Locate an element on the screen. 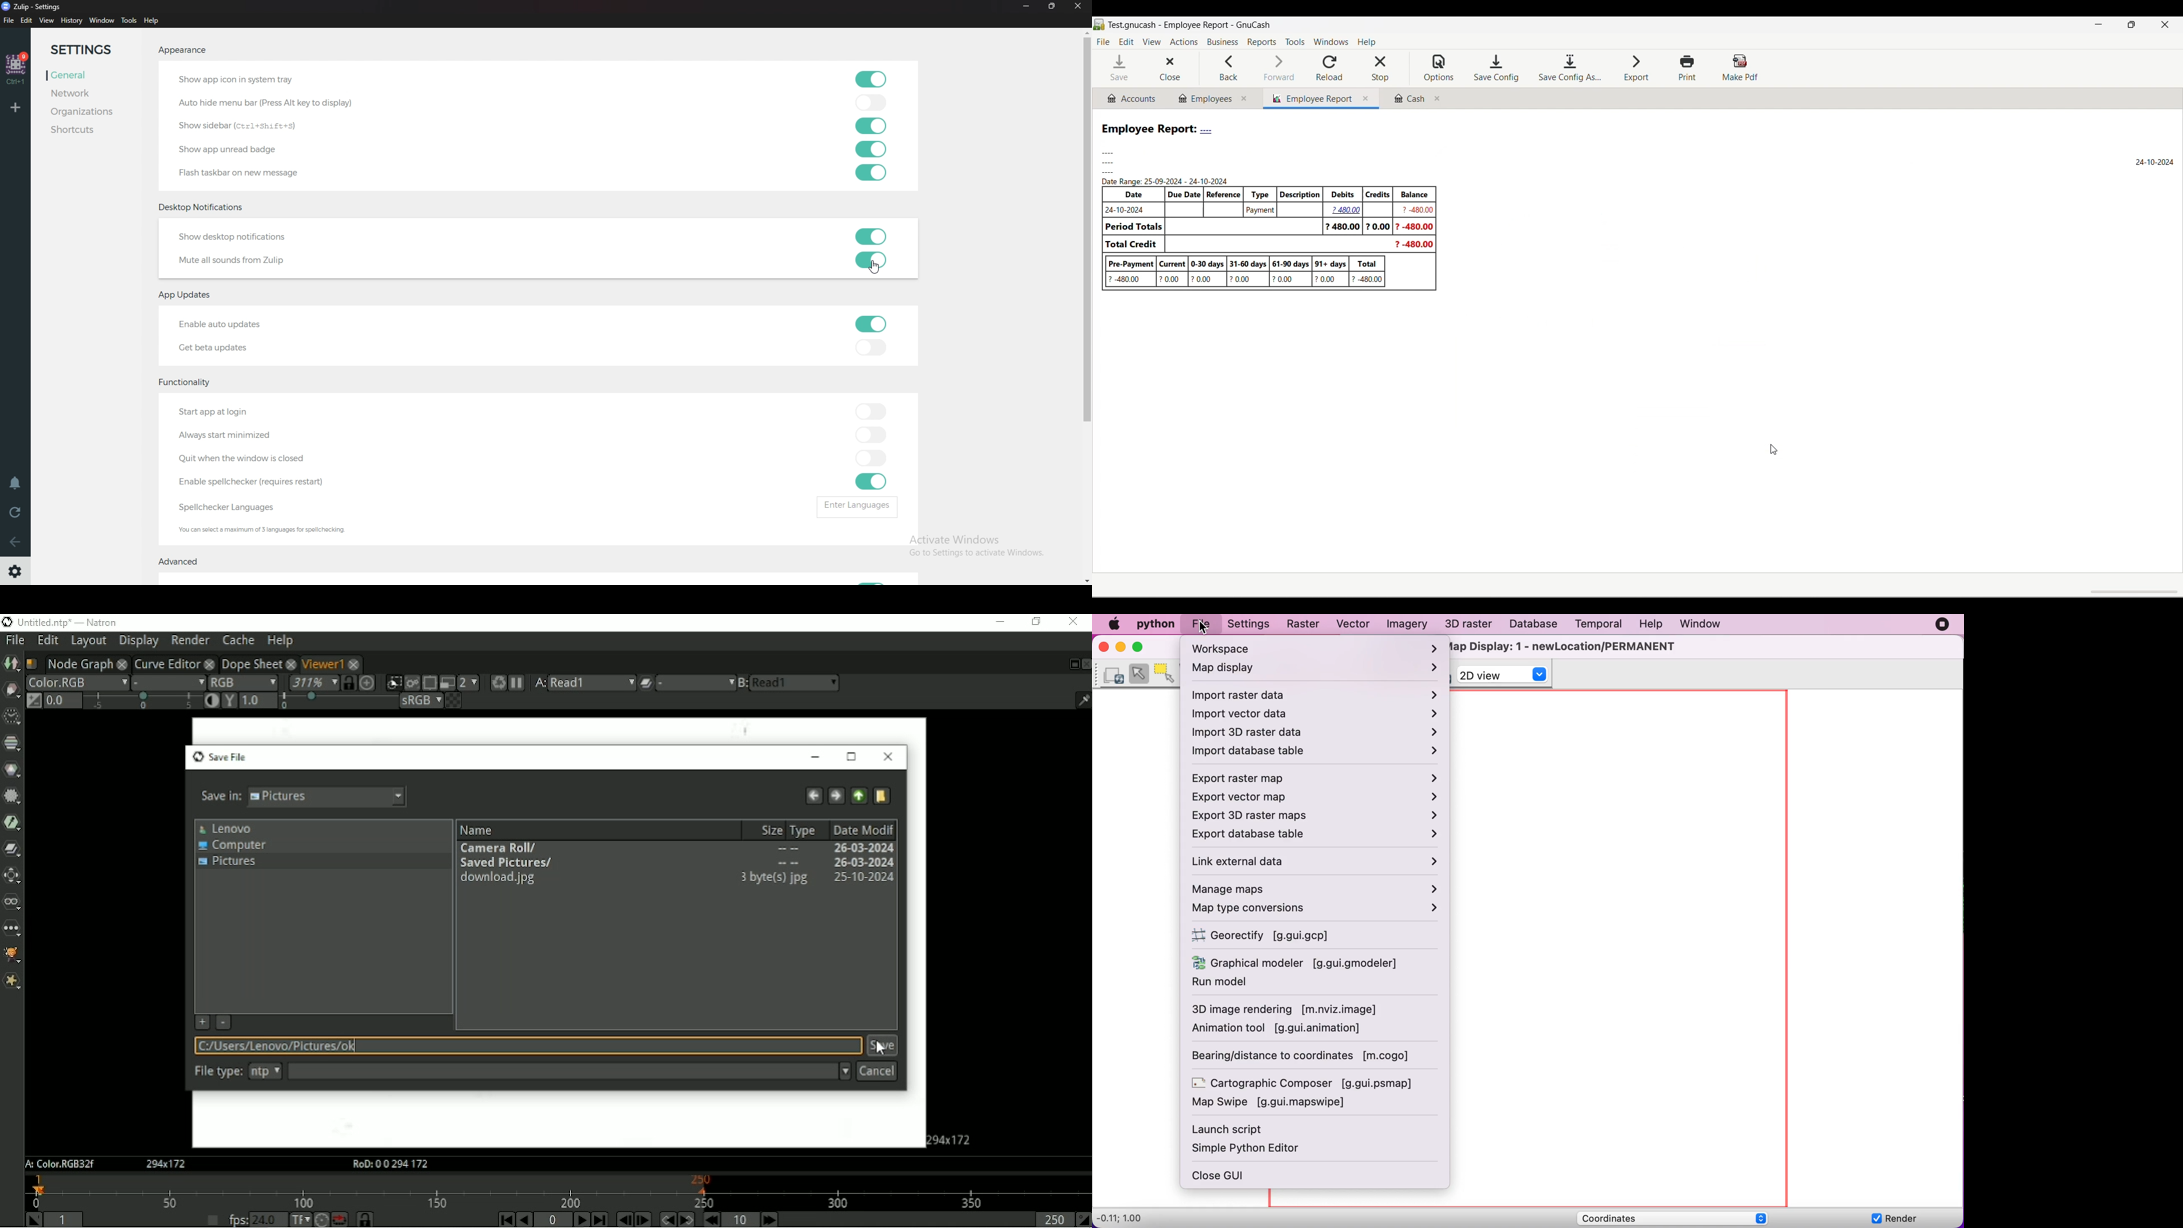 The image size is (2184, 1232). Name is located at coordinates (477, 830).